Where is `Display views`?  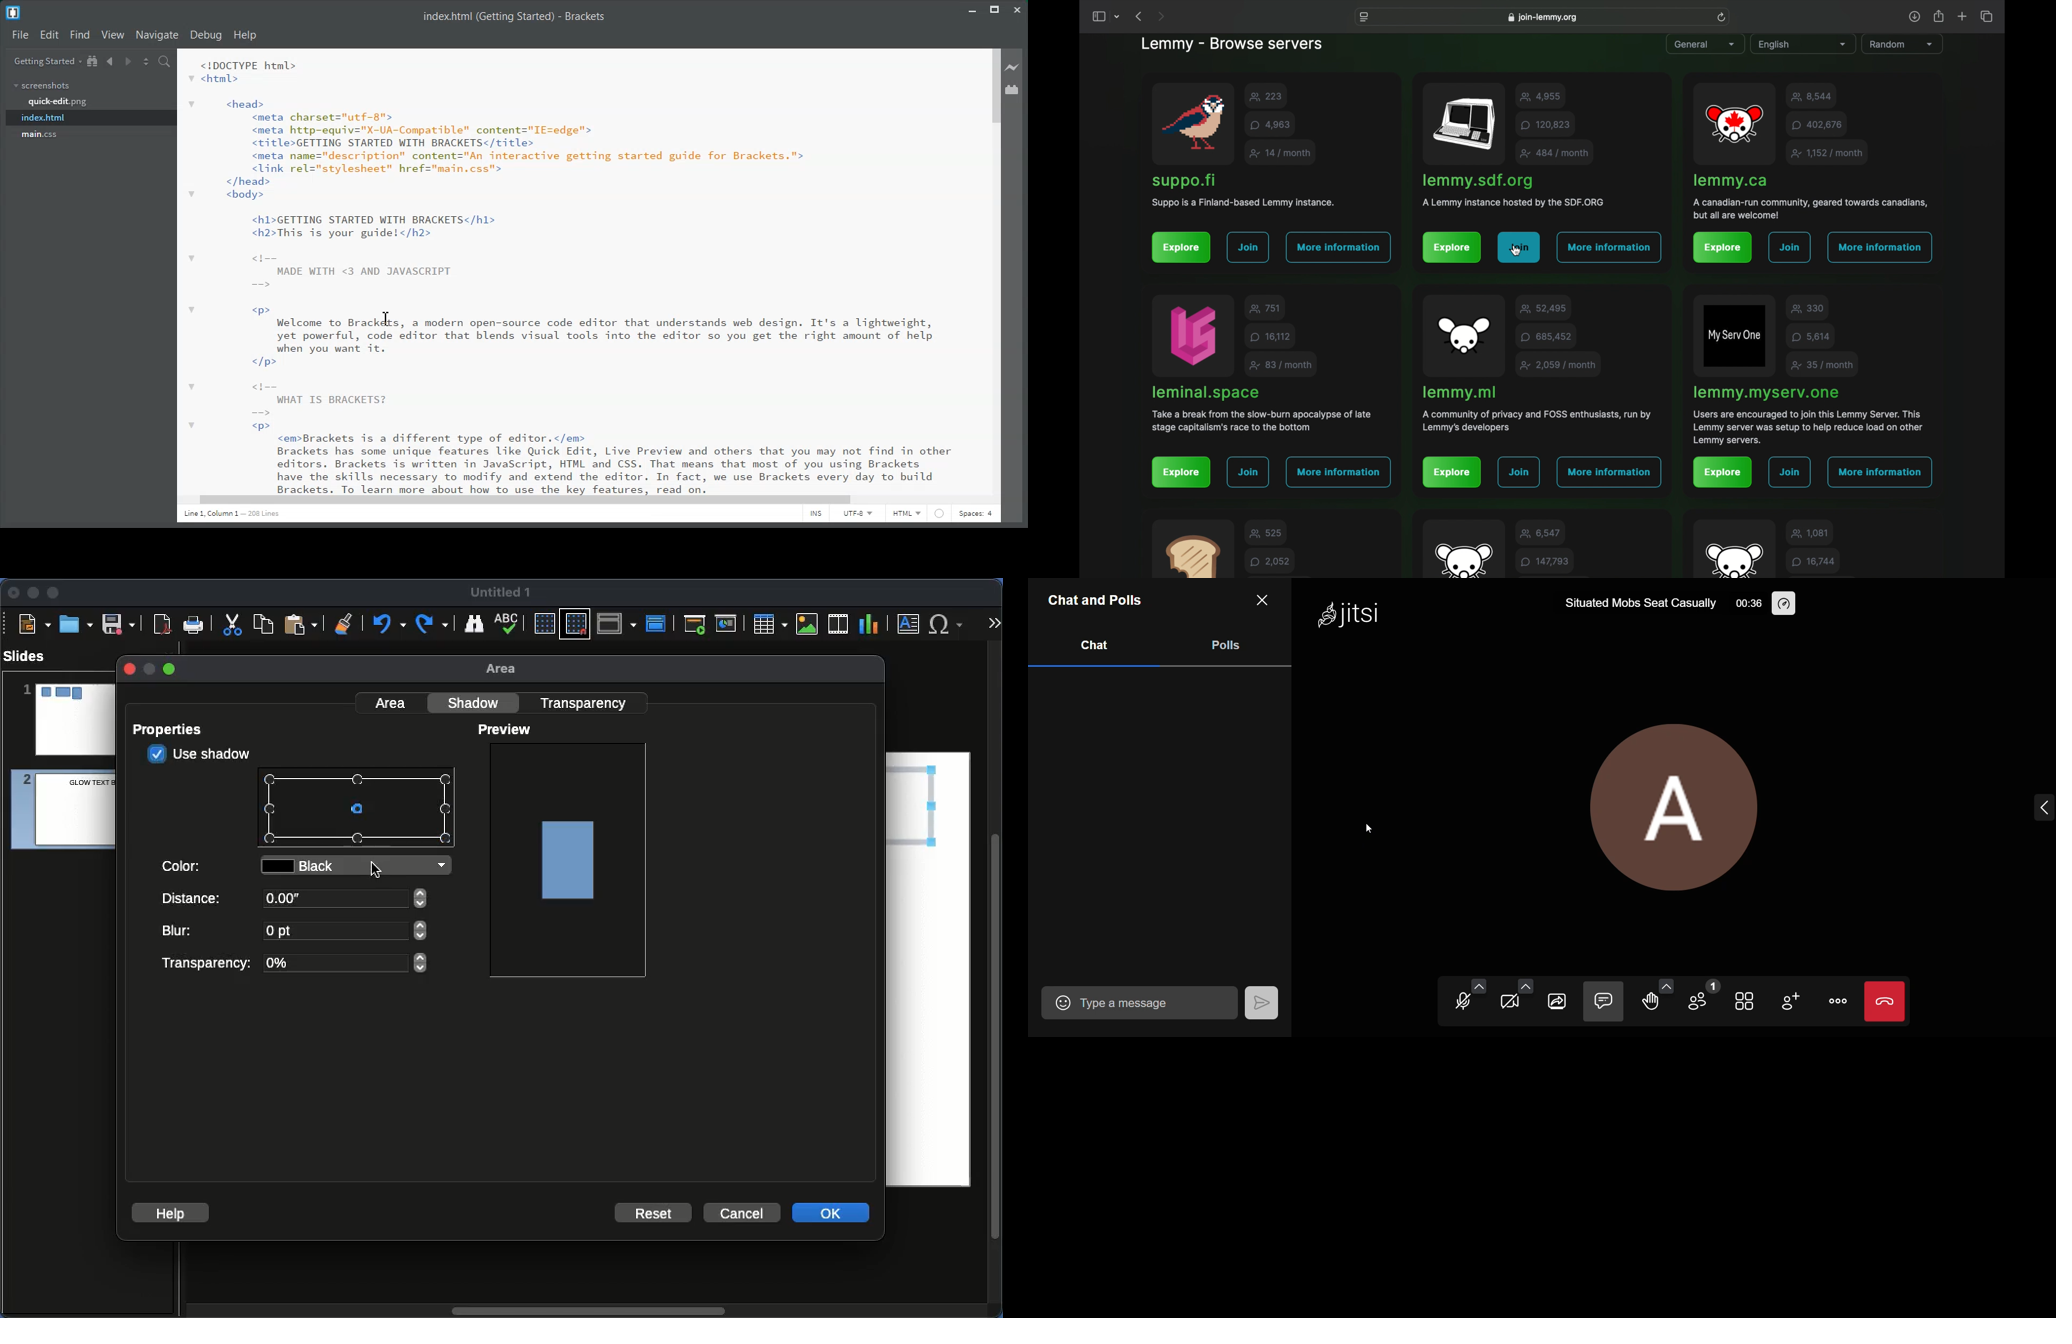 Display views is located at coordinates (620, 622).